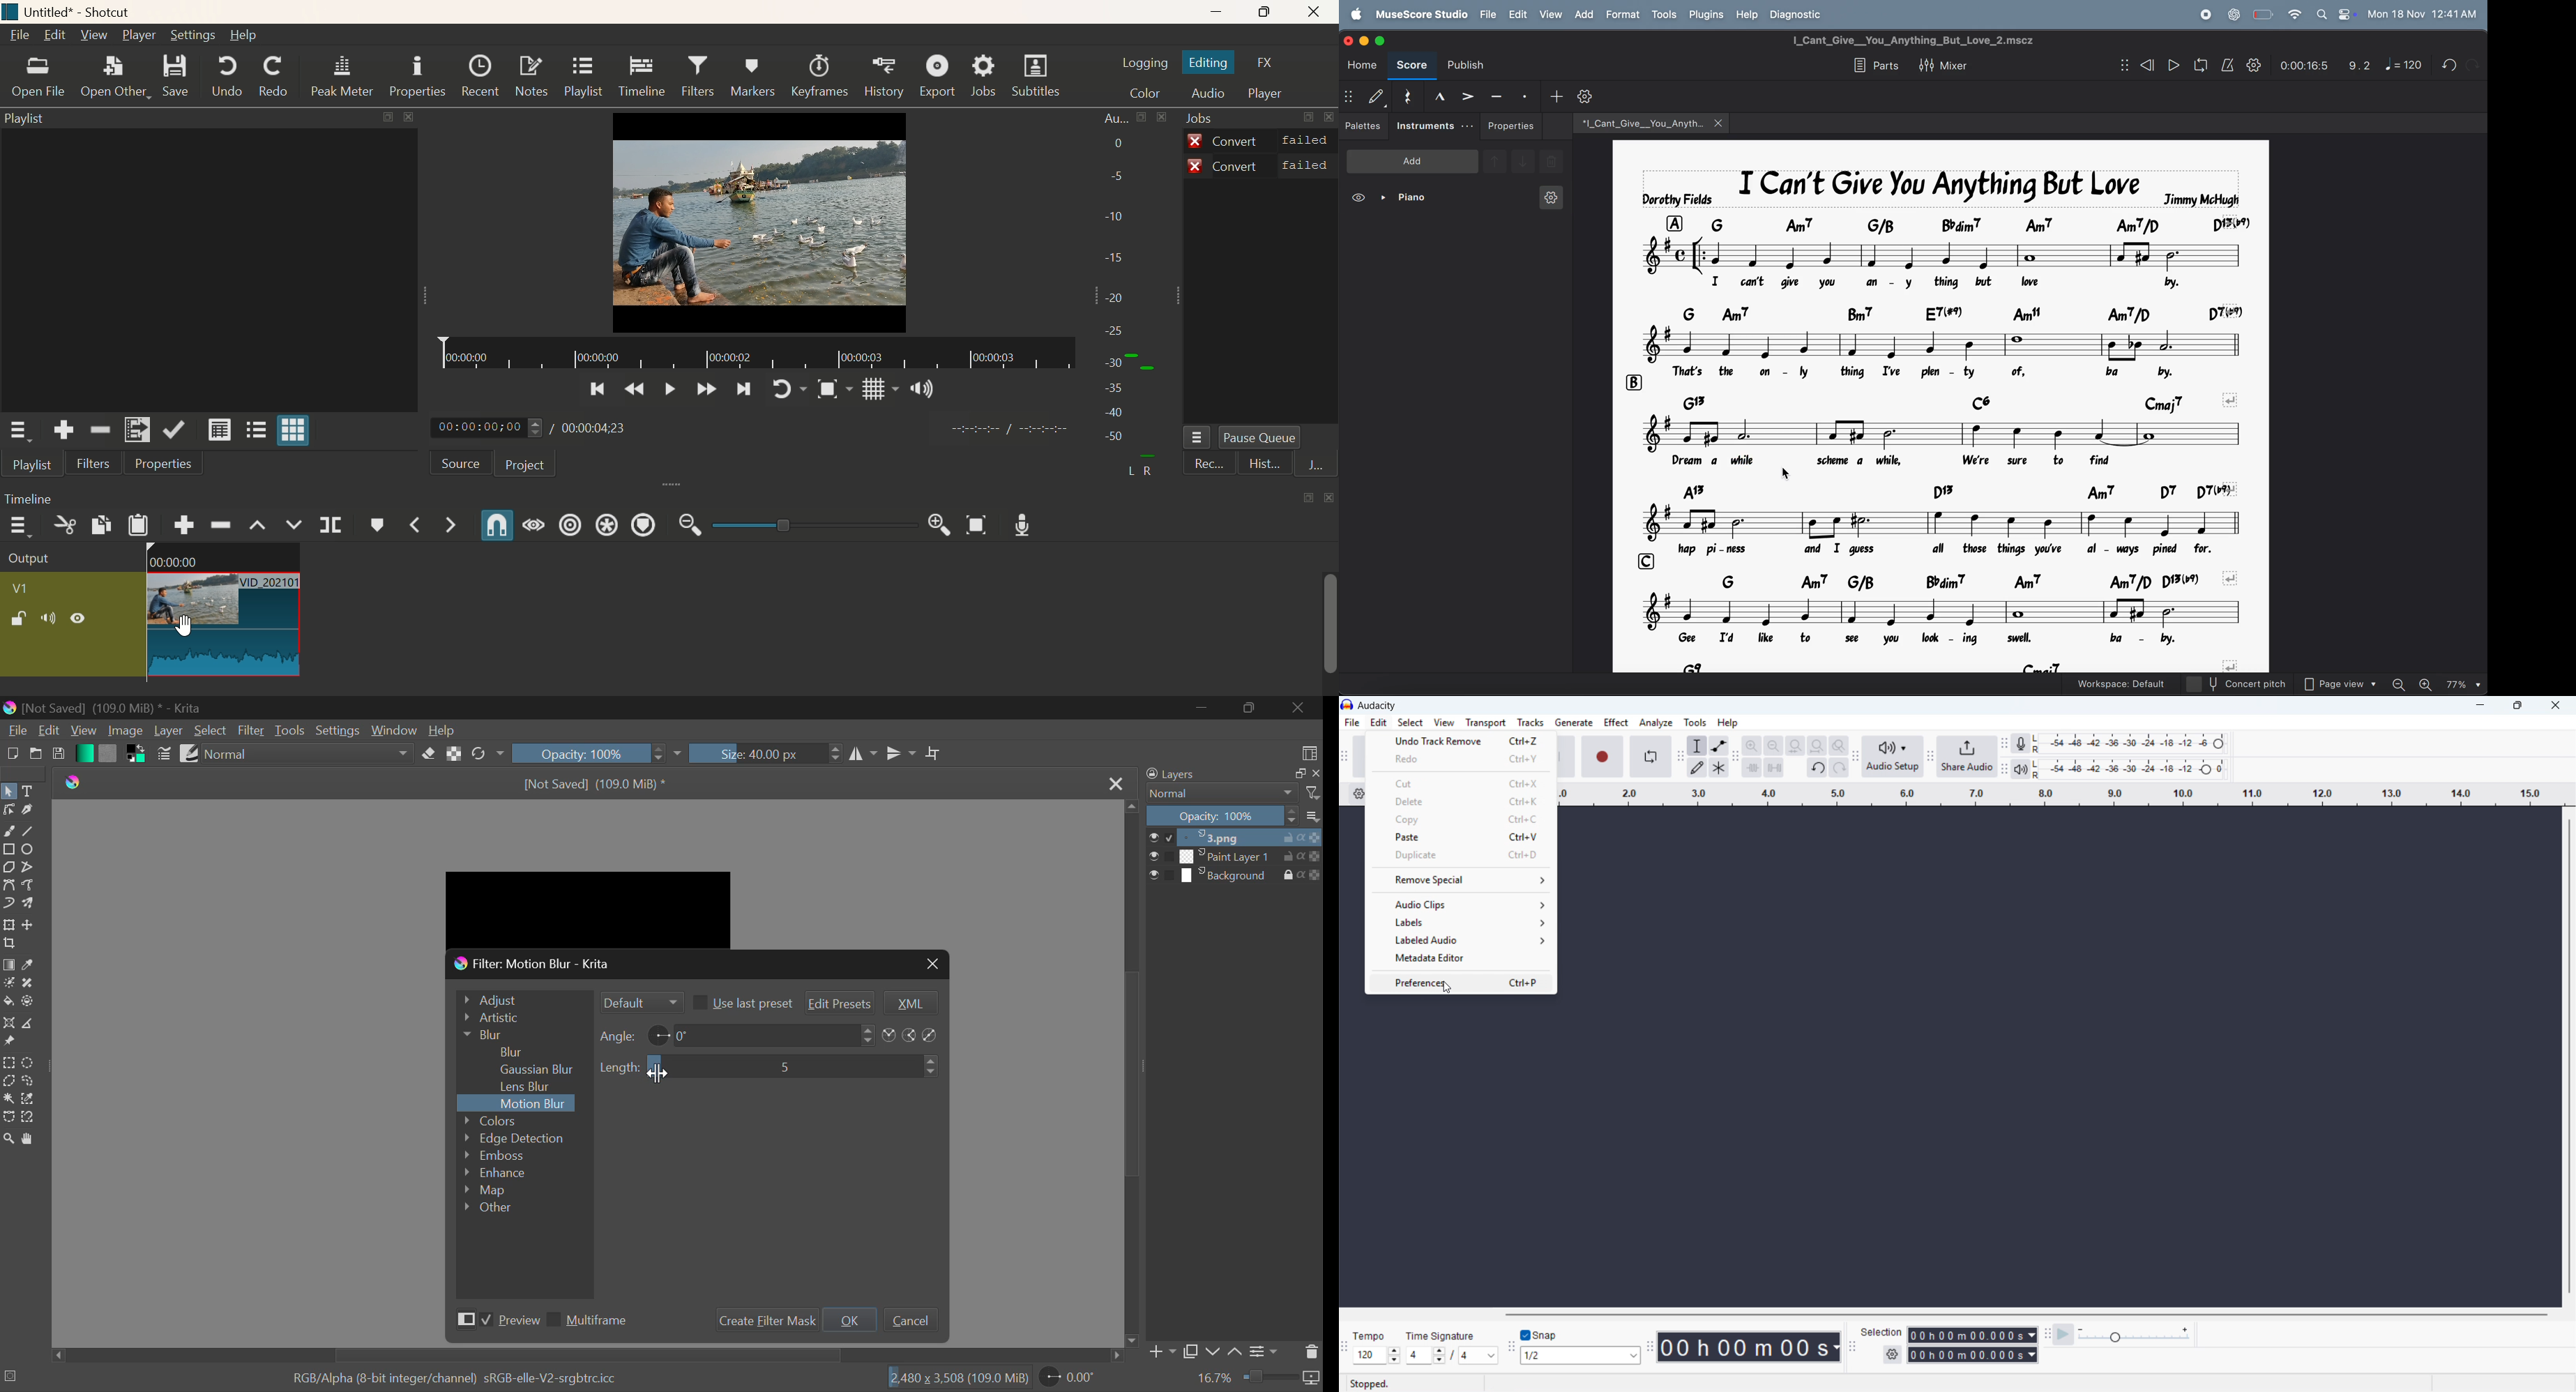 This screenshot has width=2576, height=1400. I want to click on Sound, so click(920, 388).